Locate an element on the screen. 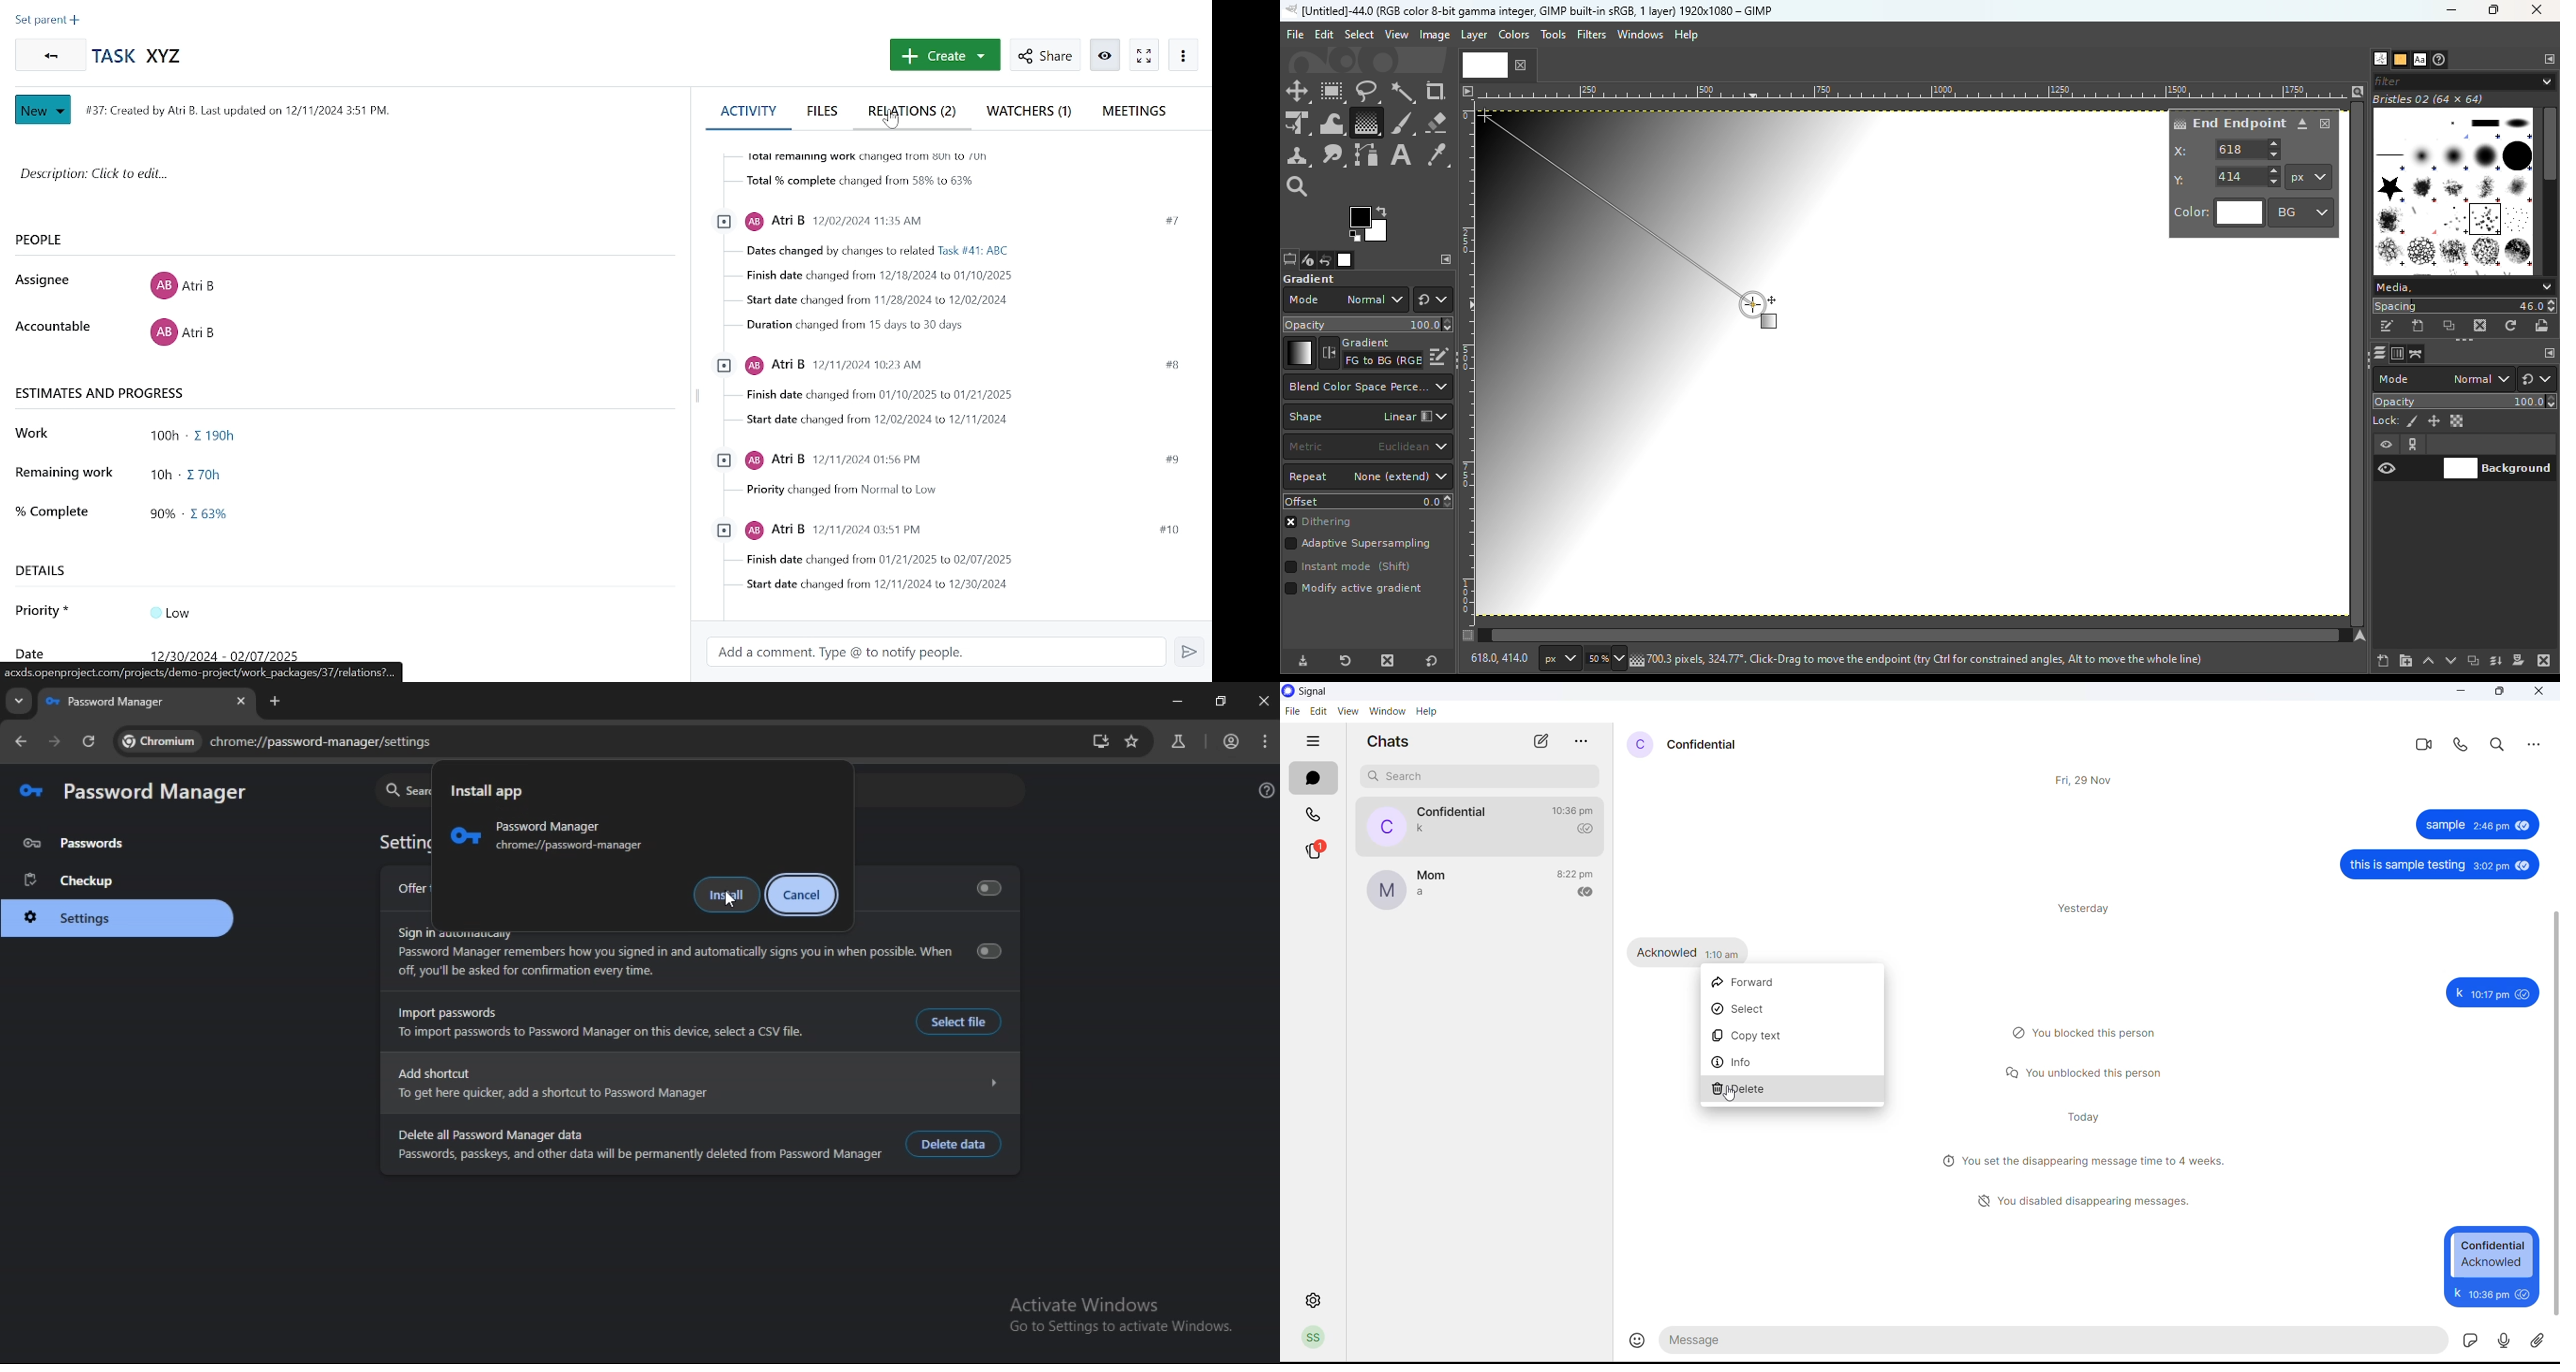  k is located at coordinates (2457, 993).